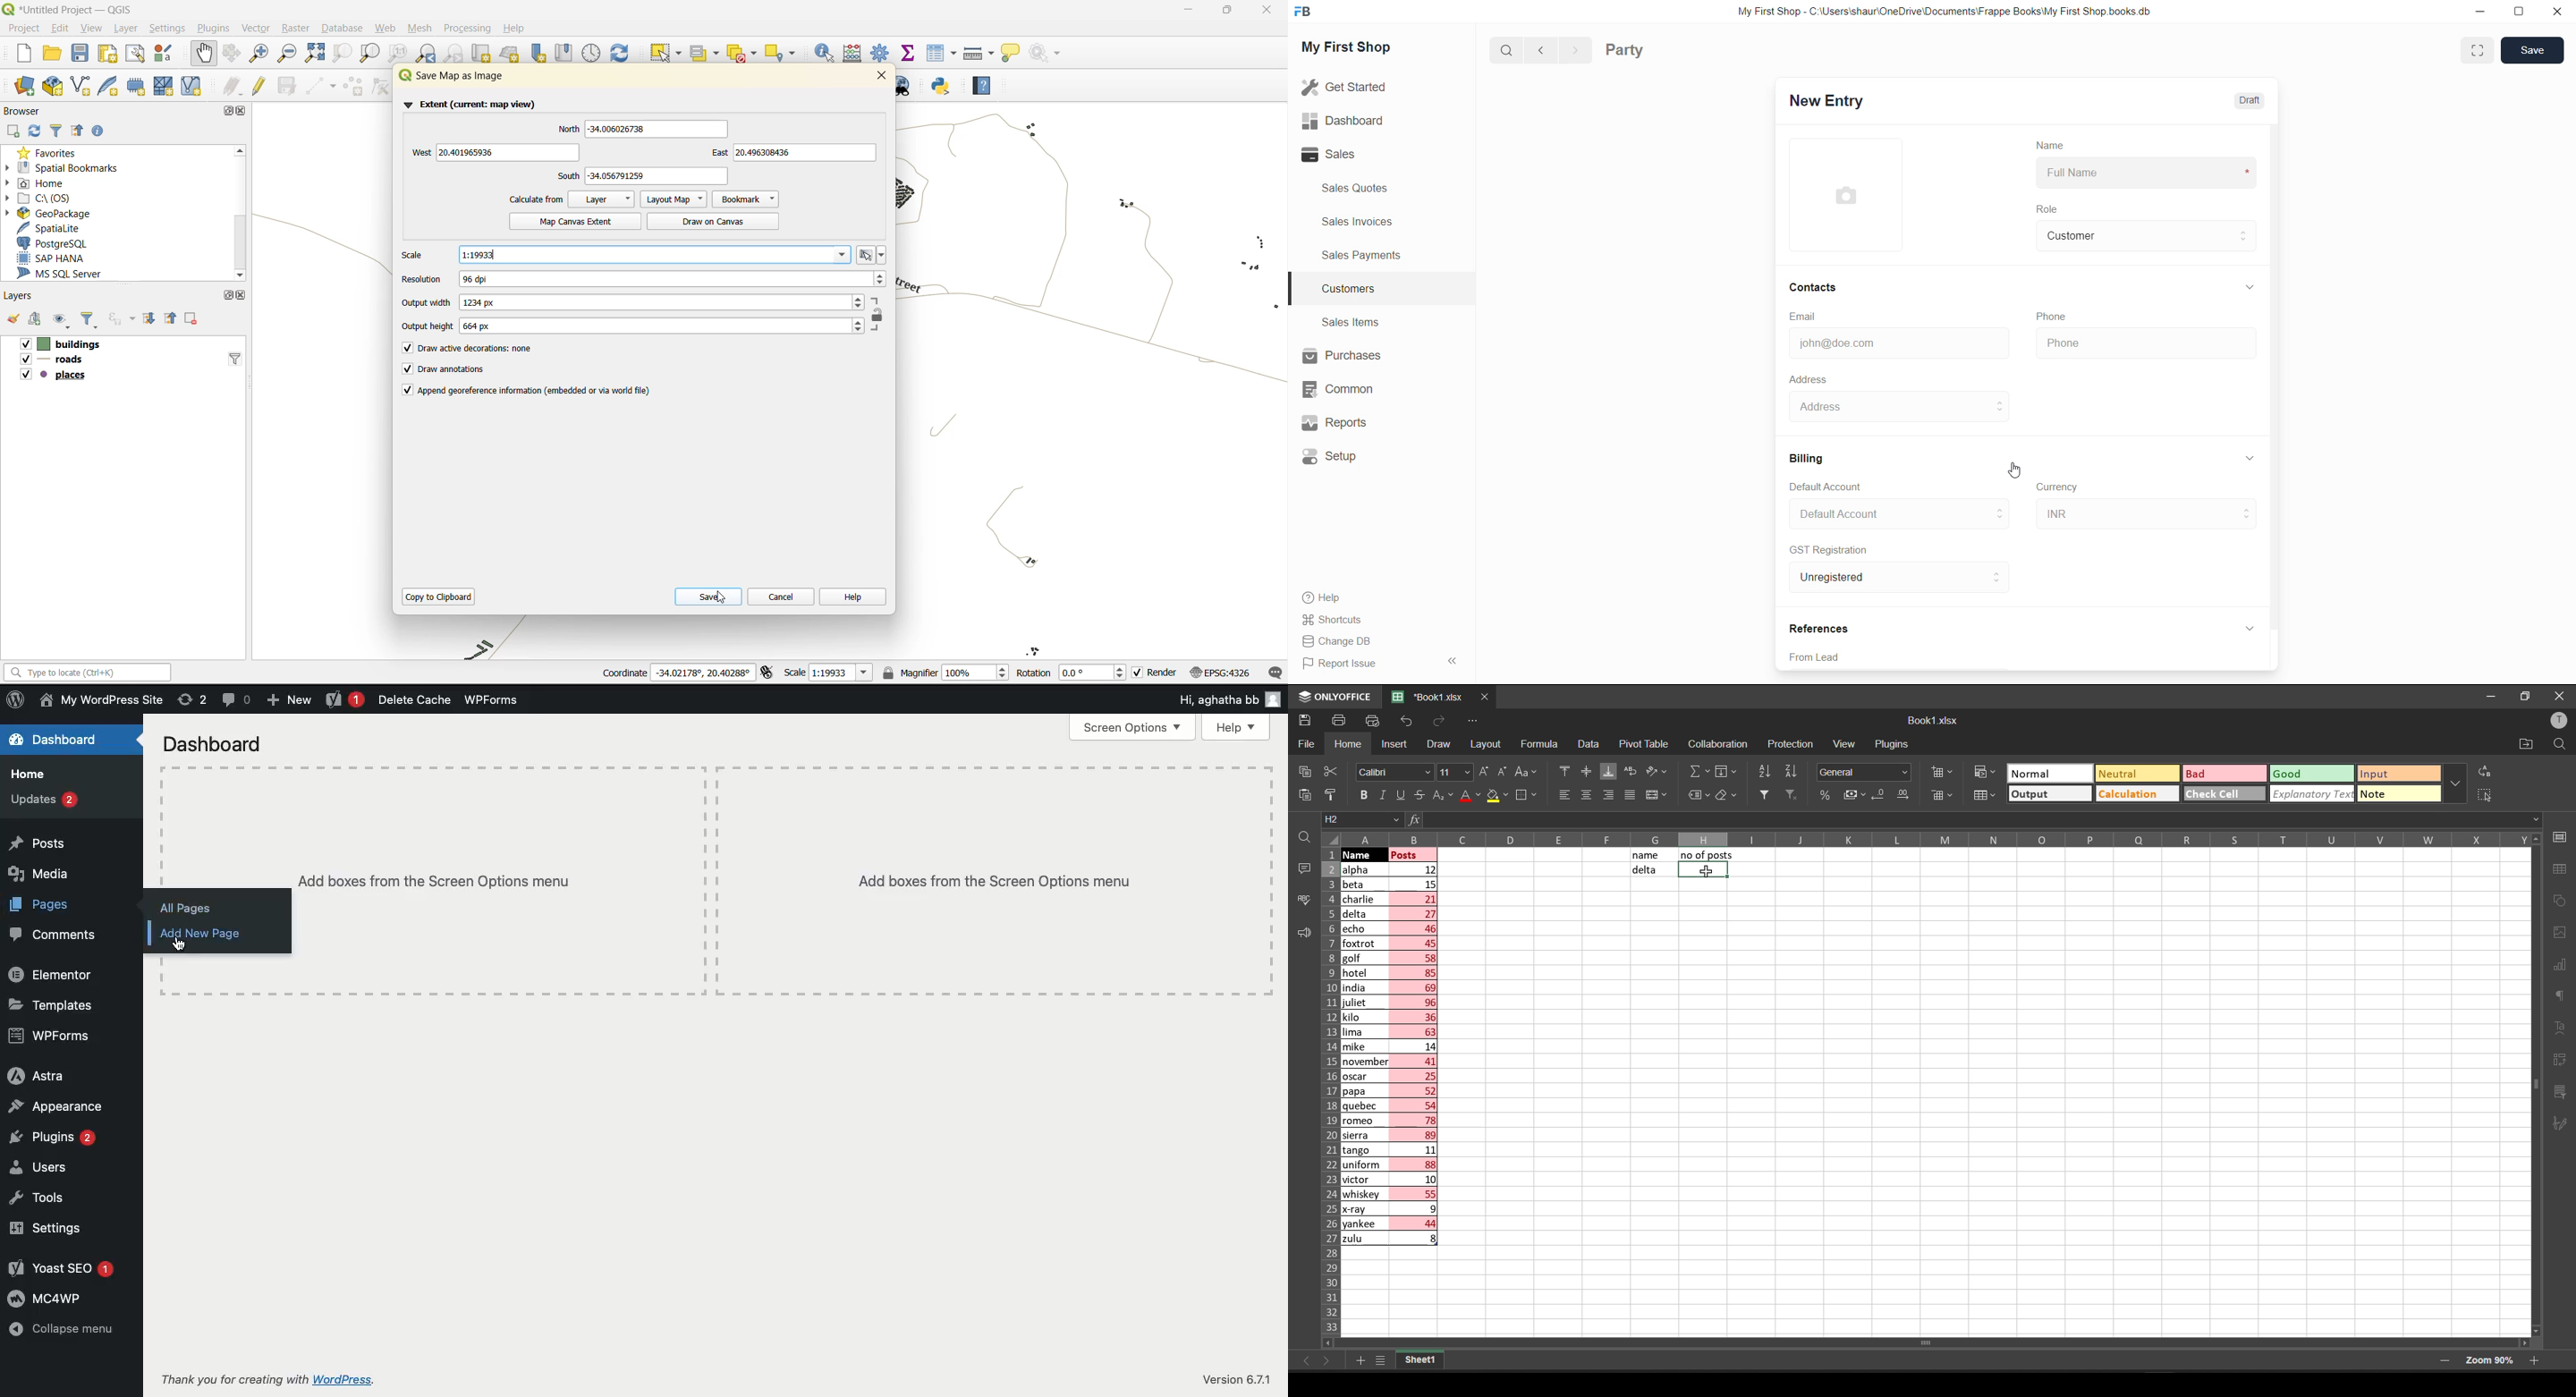 The image size is (2576, 1400). What do you see at coordinates (1816, 287) in the screenshot?
I see `Contacts` at bounding box center [1816, 287].